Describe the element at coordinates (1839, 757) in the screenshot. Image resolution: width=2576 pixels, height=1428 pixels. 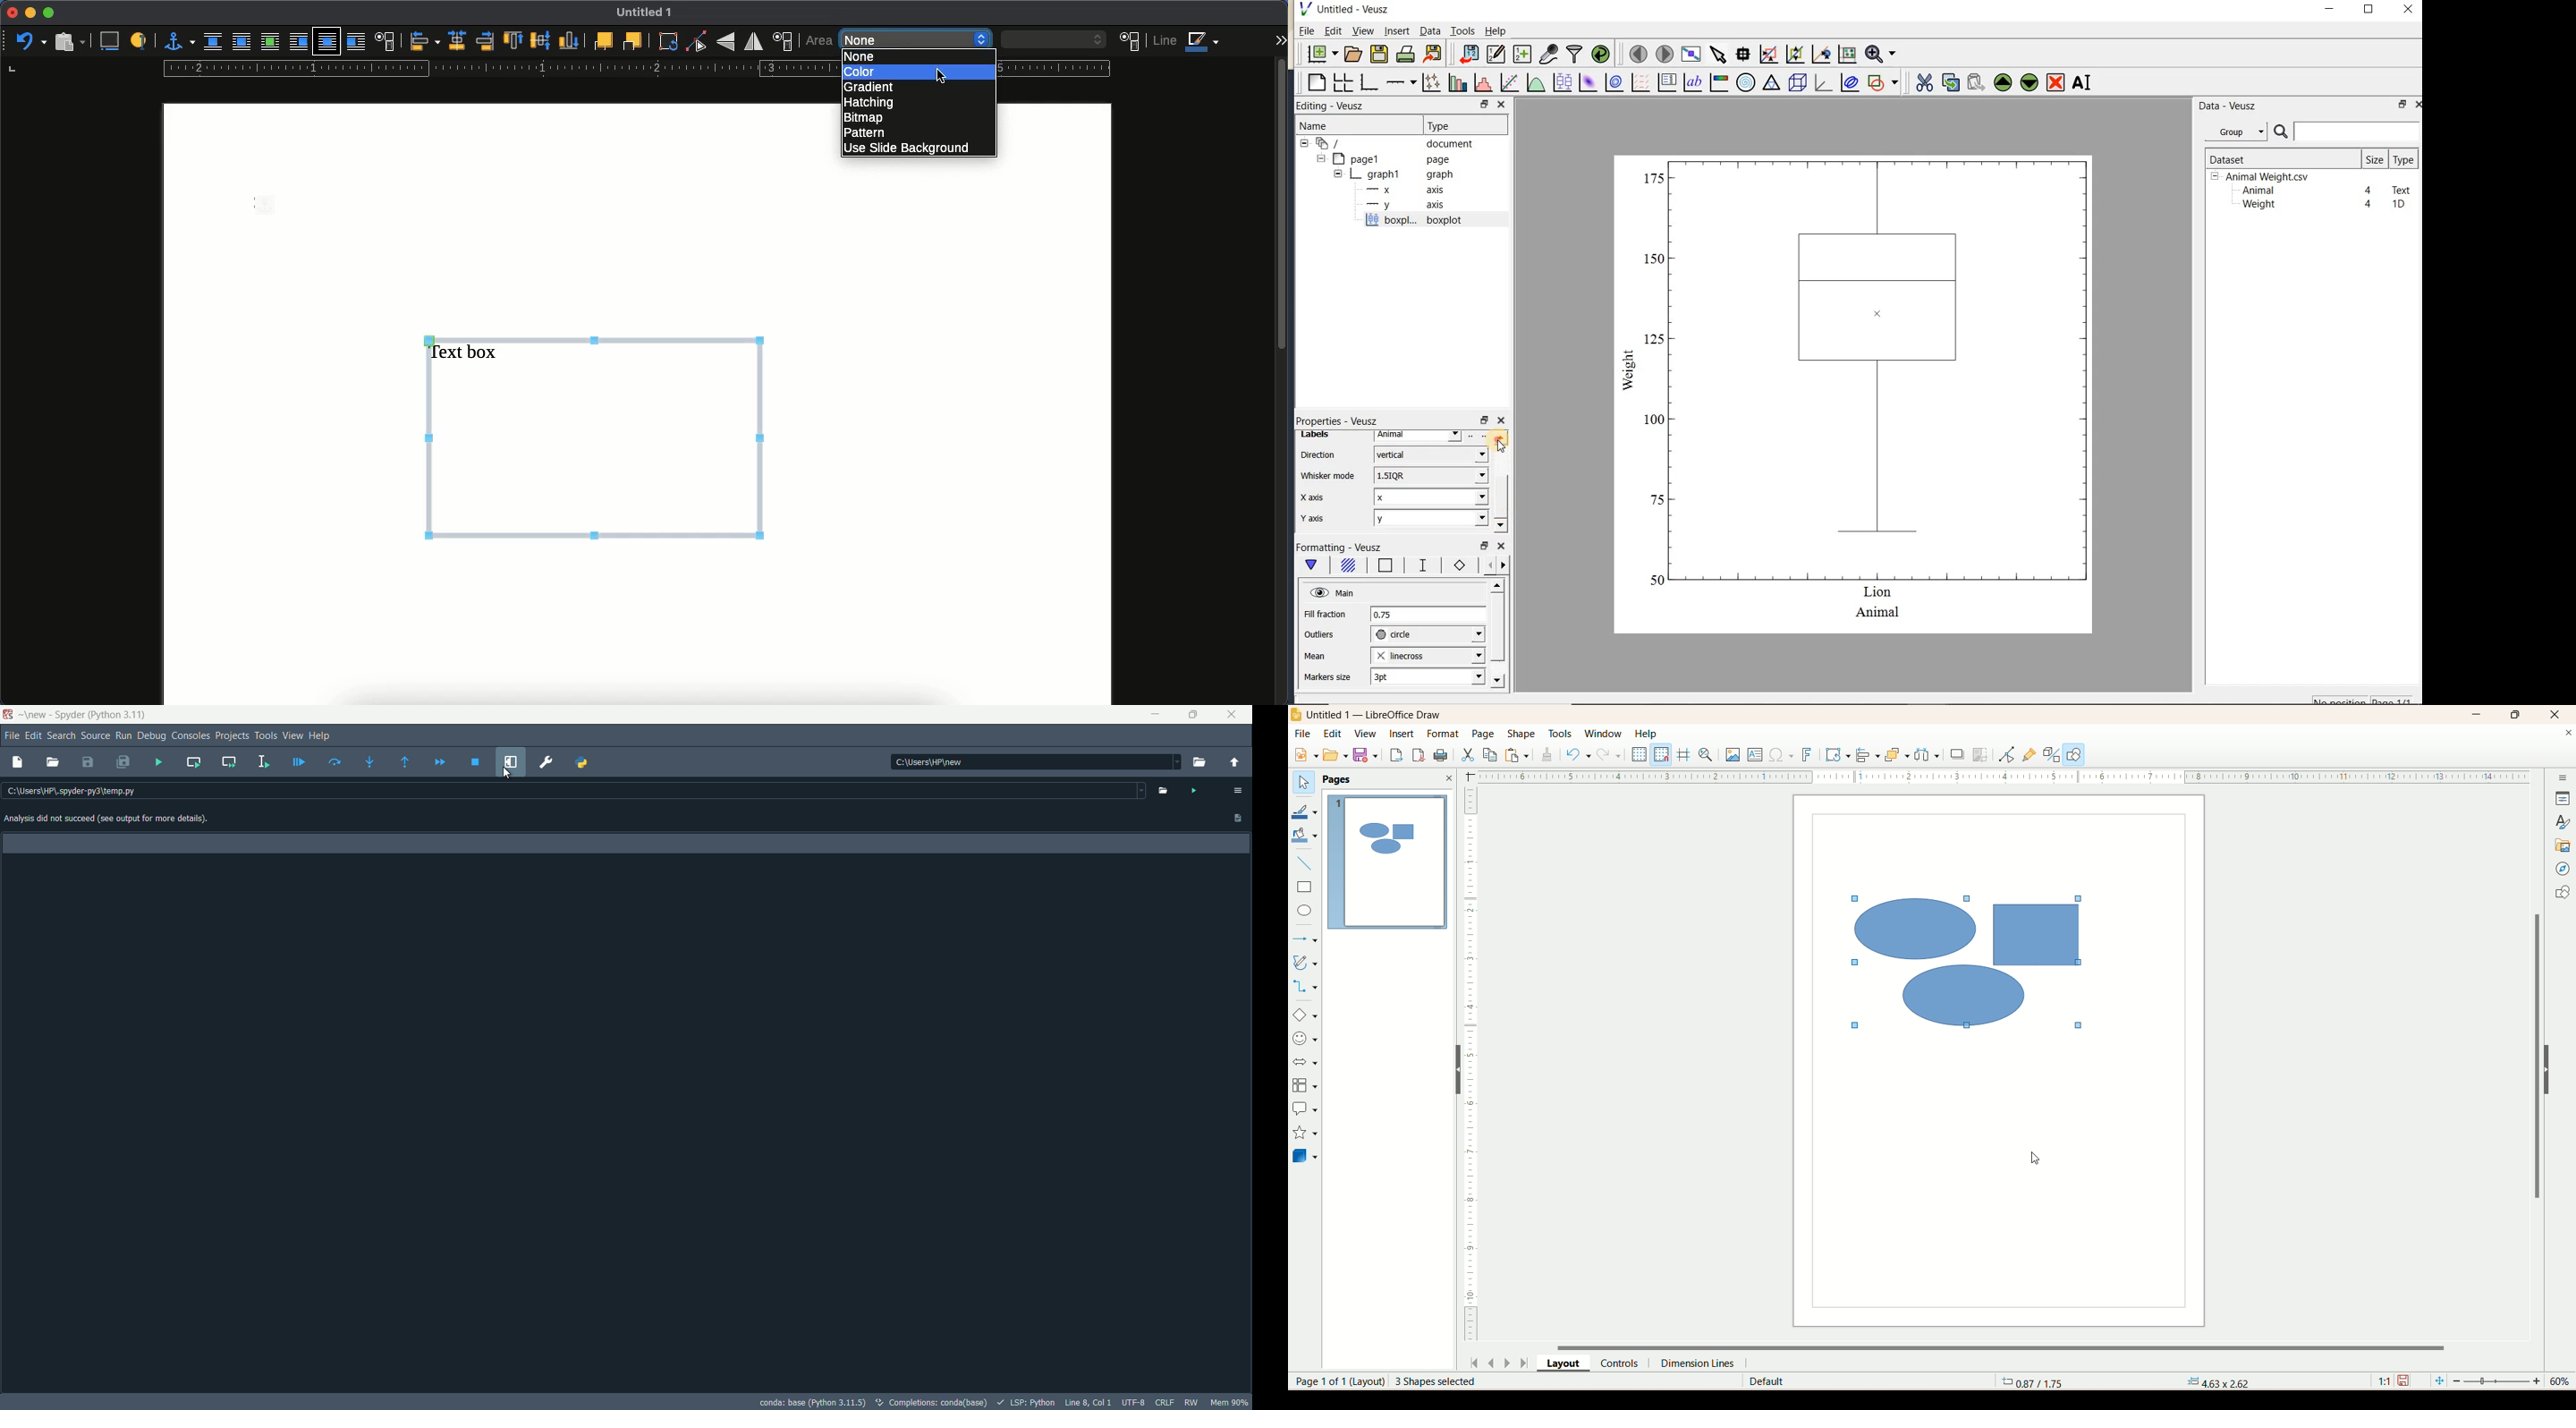
I see `transformations` at that location.